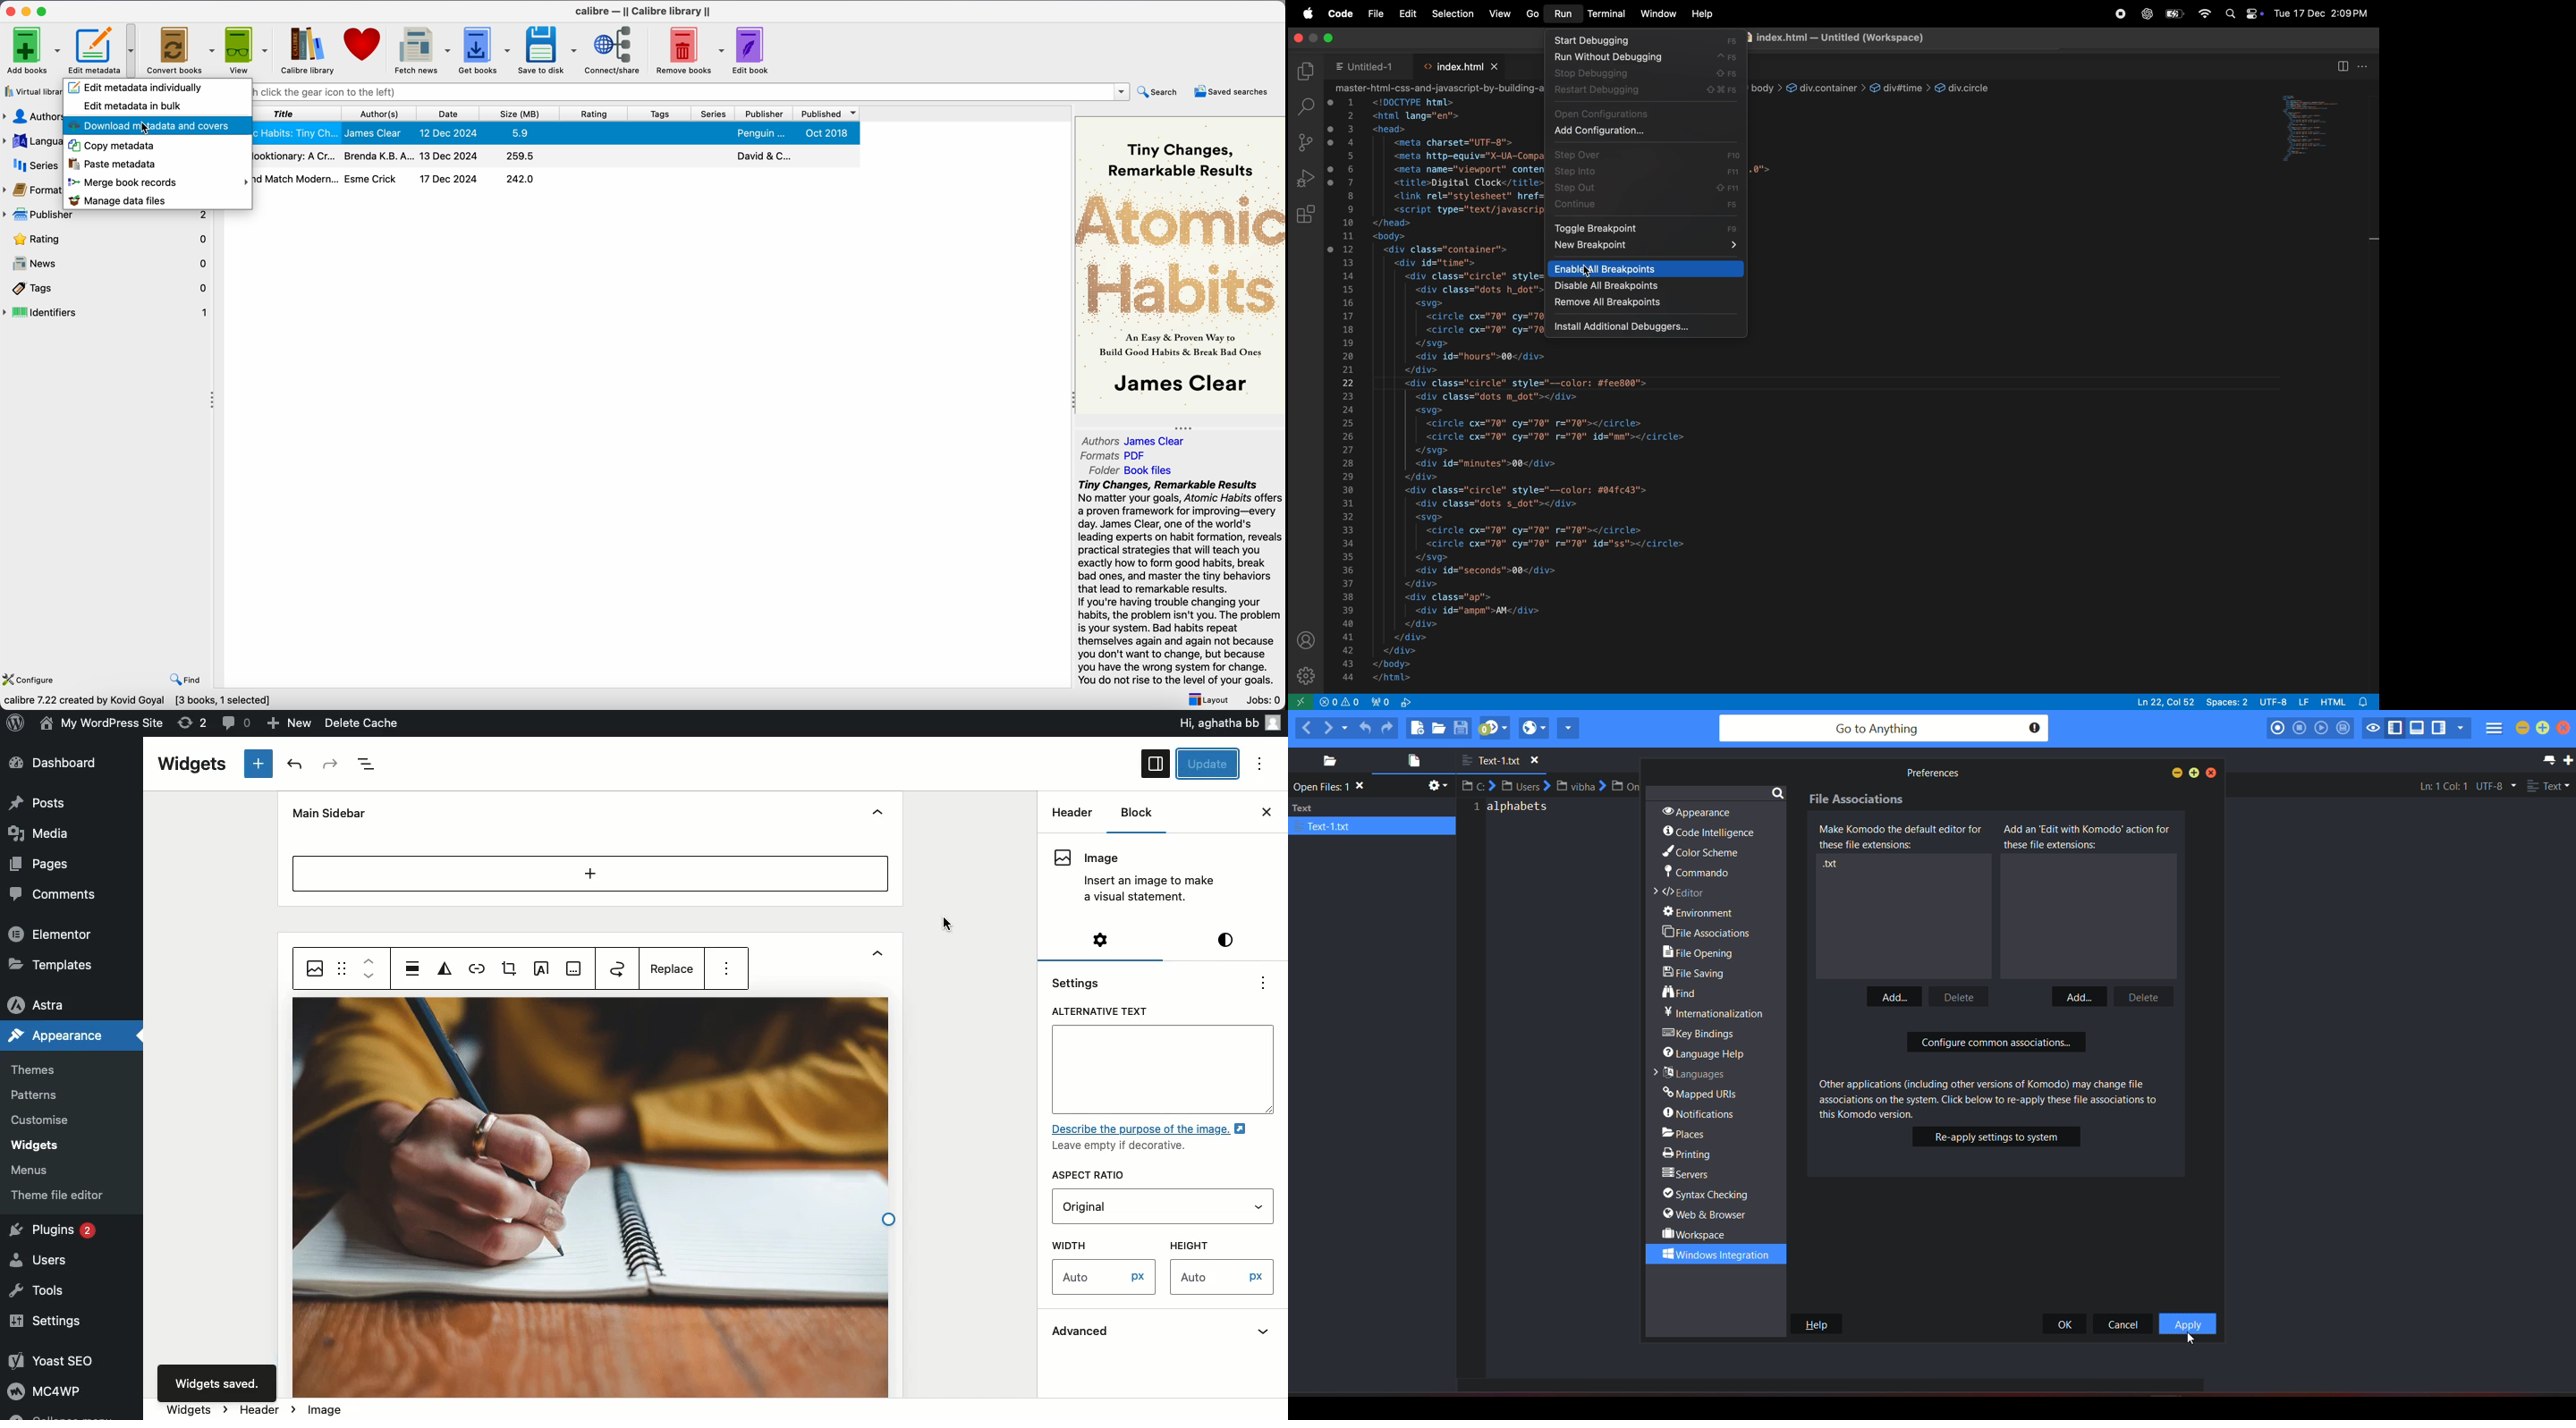  Describe the element at coordinates (365, 45) in the screenshot. I see `donate` at that location.